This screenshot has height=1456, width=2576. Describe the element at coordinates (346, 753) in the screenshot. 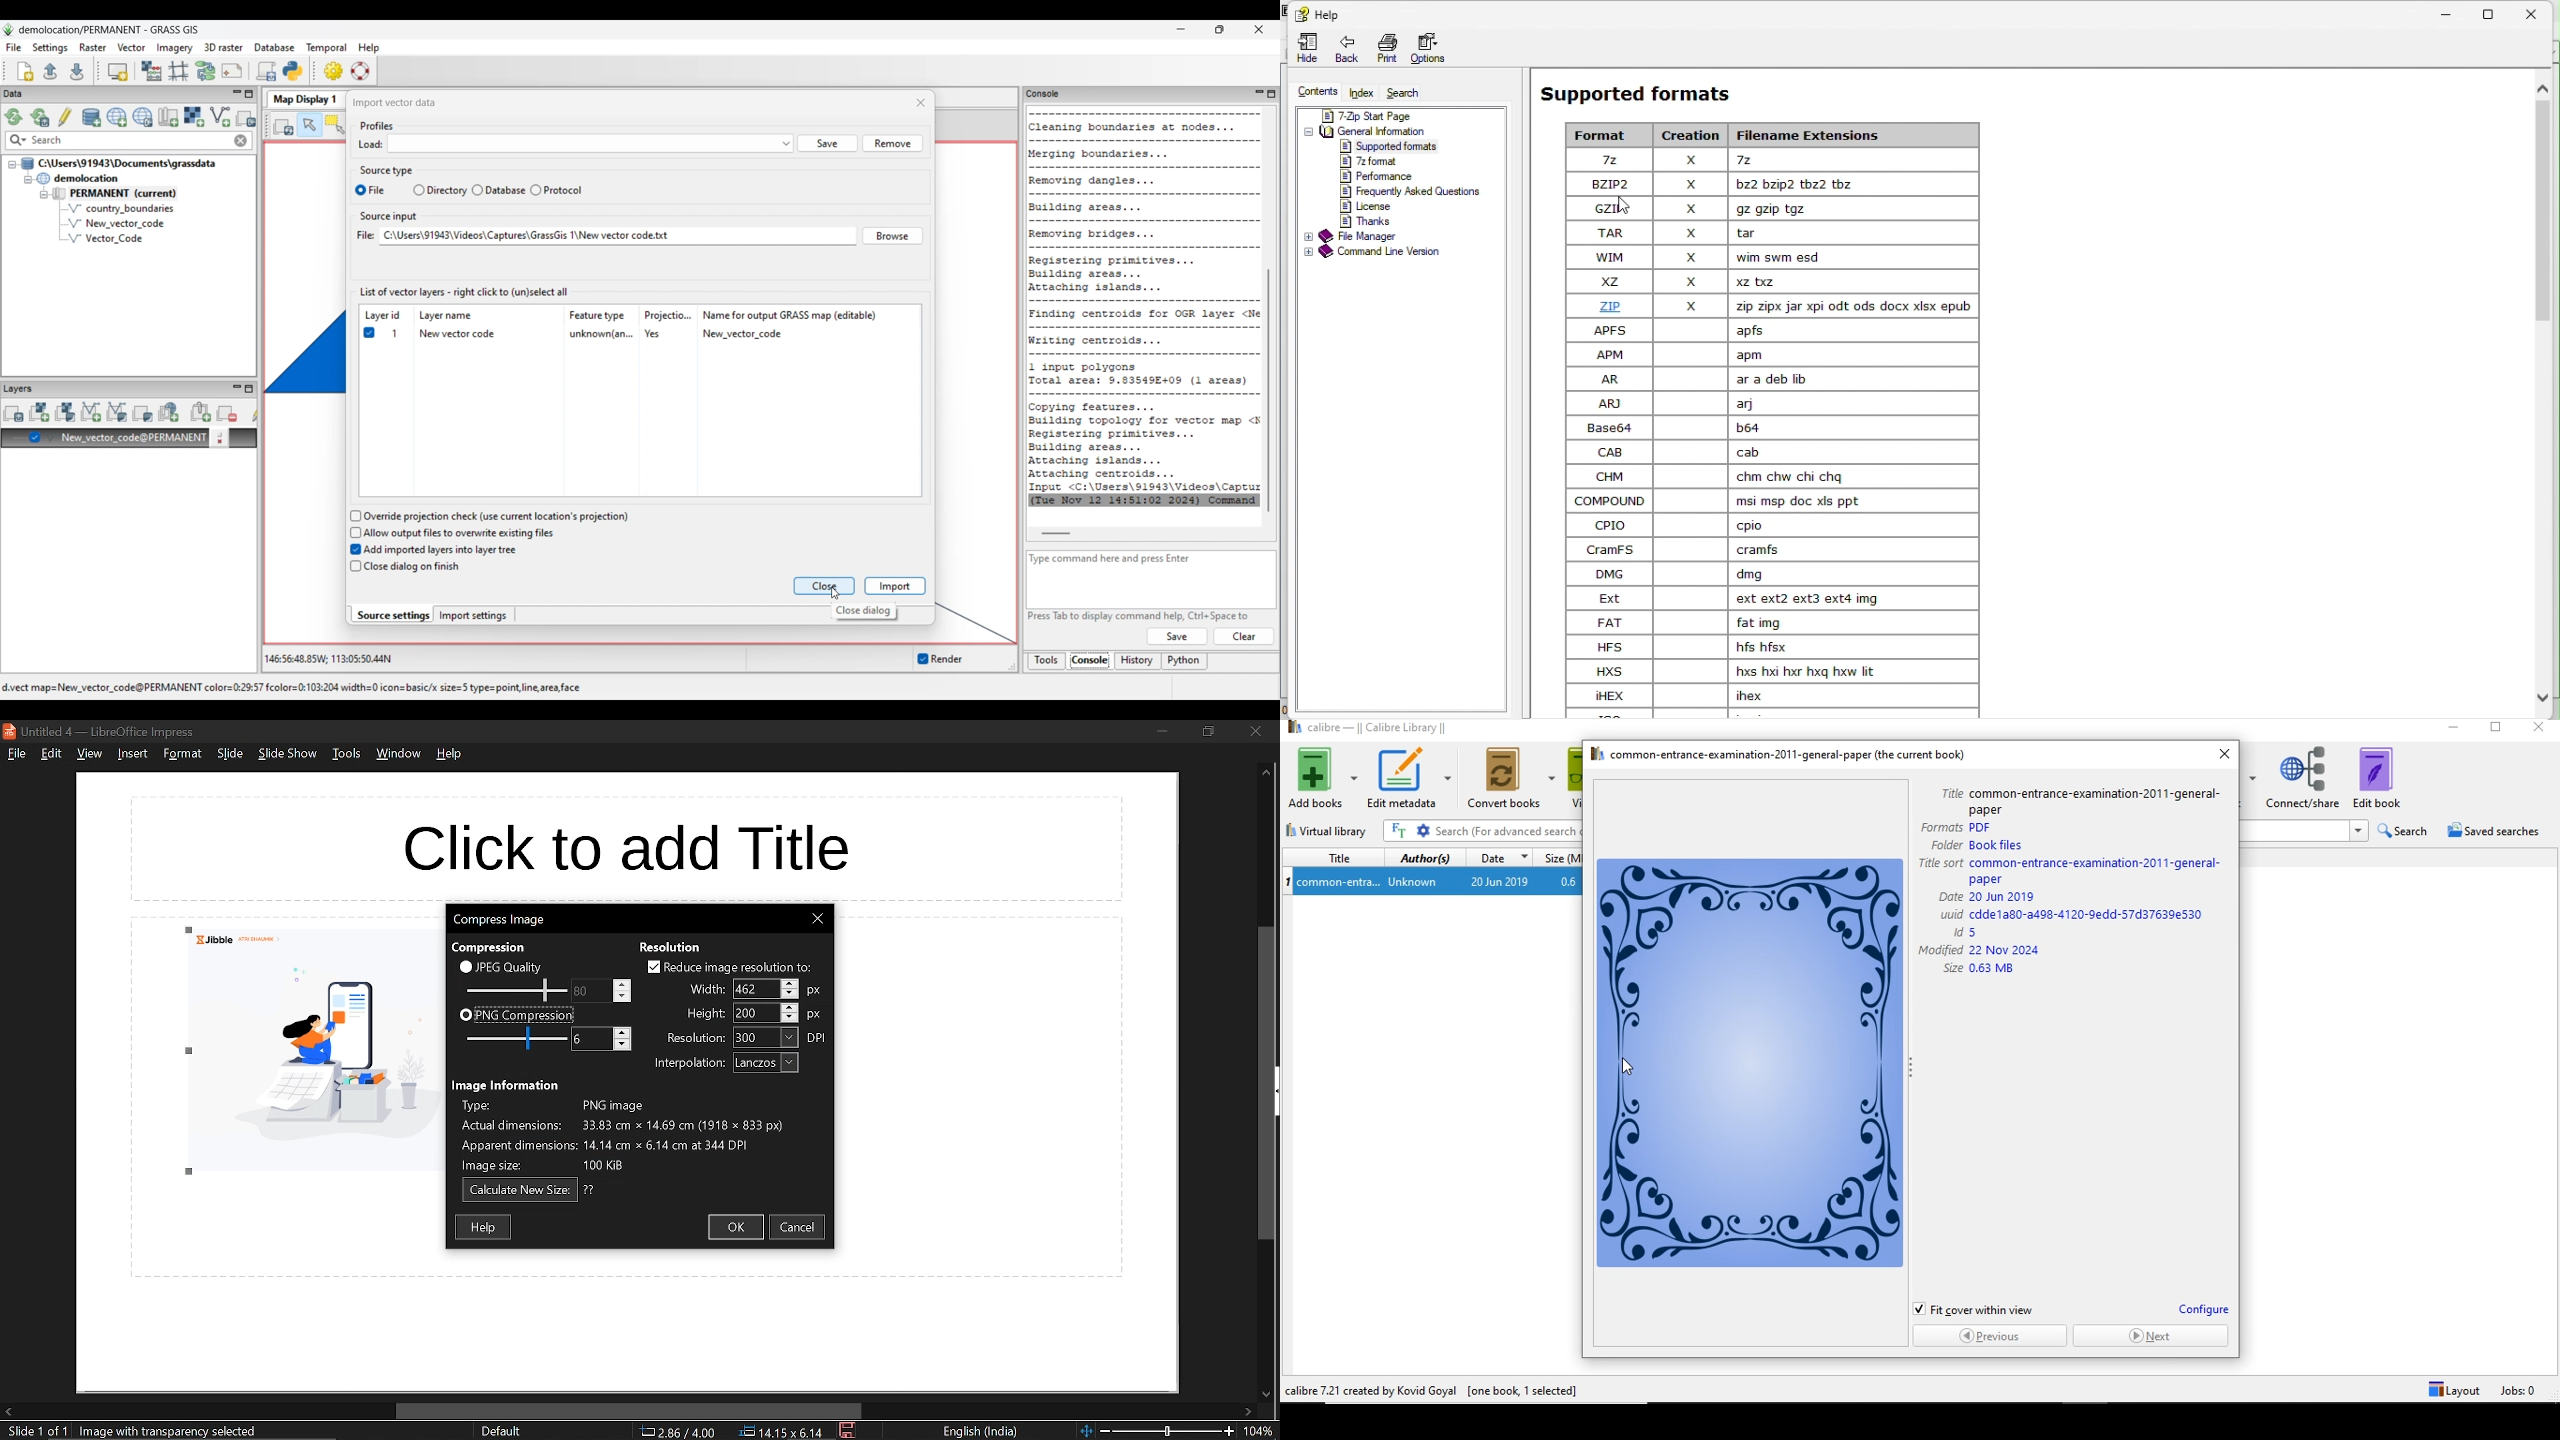

I see `tools` at that location.